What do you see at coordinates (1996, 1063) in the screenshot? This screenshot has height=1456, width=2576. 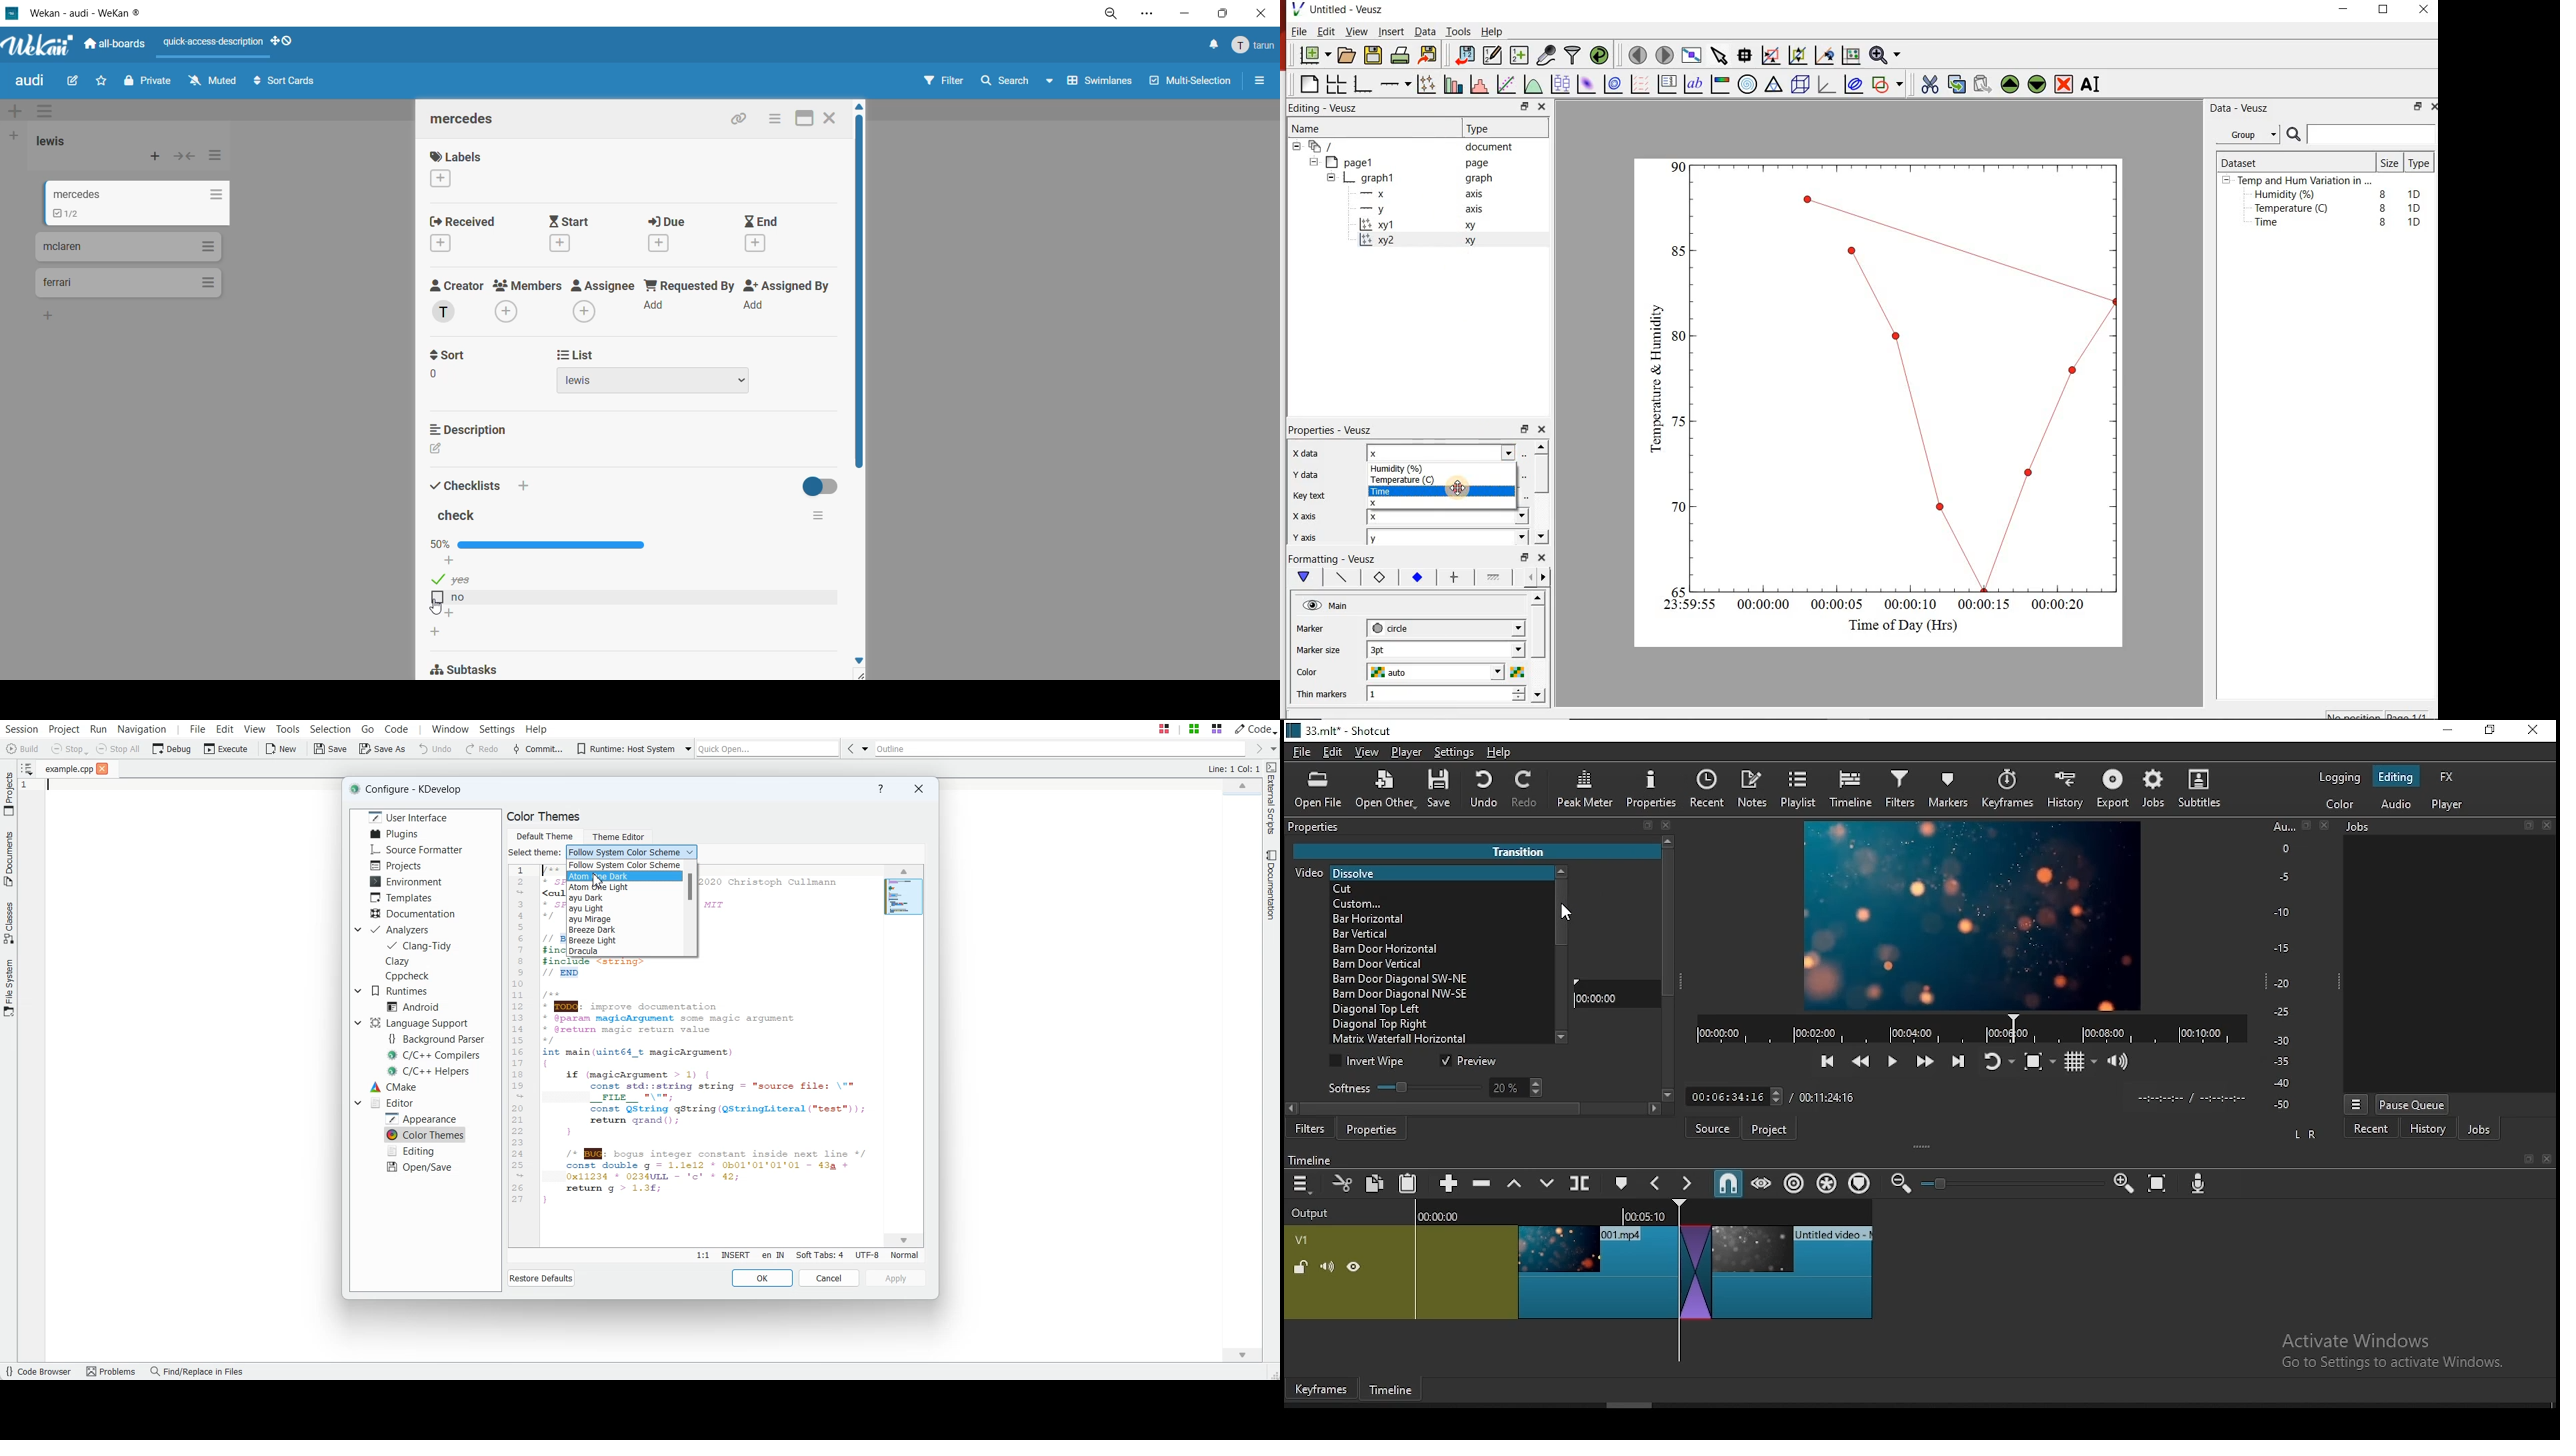 I see `toggle player looping` at bounding box center [1996, 1063].